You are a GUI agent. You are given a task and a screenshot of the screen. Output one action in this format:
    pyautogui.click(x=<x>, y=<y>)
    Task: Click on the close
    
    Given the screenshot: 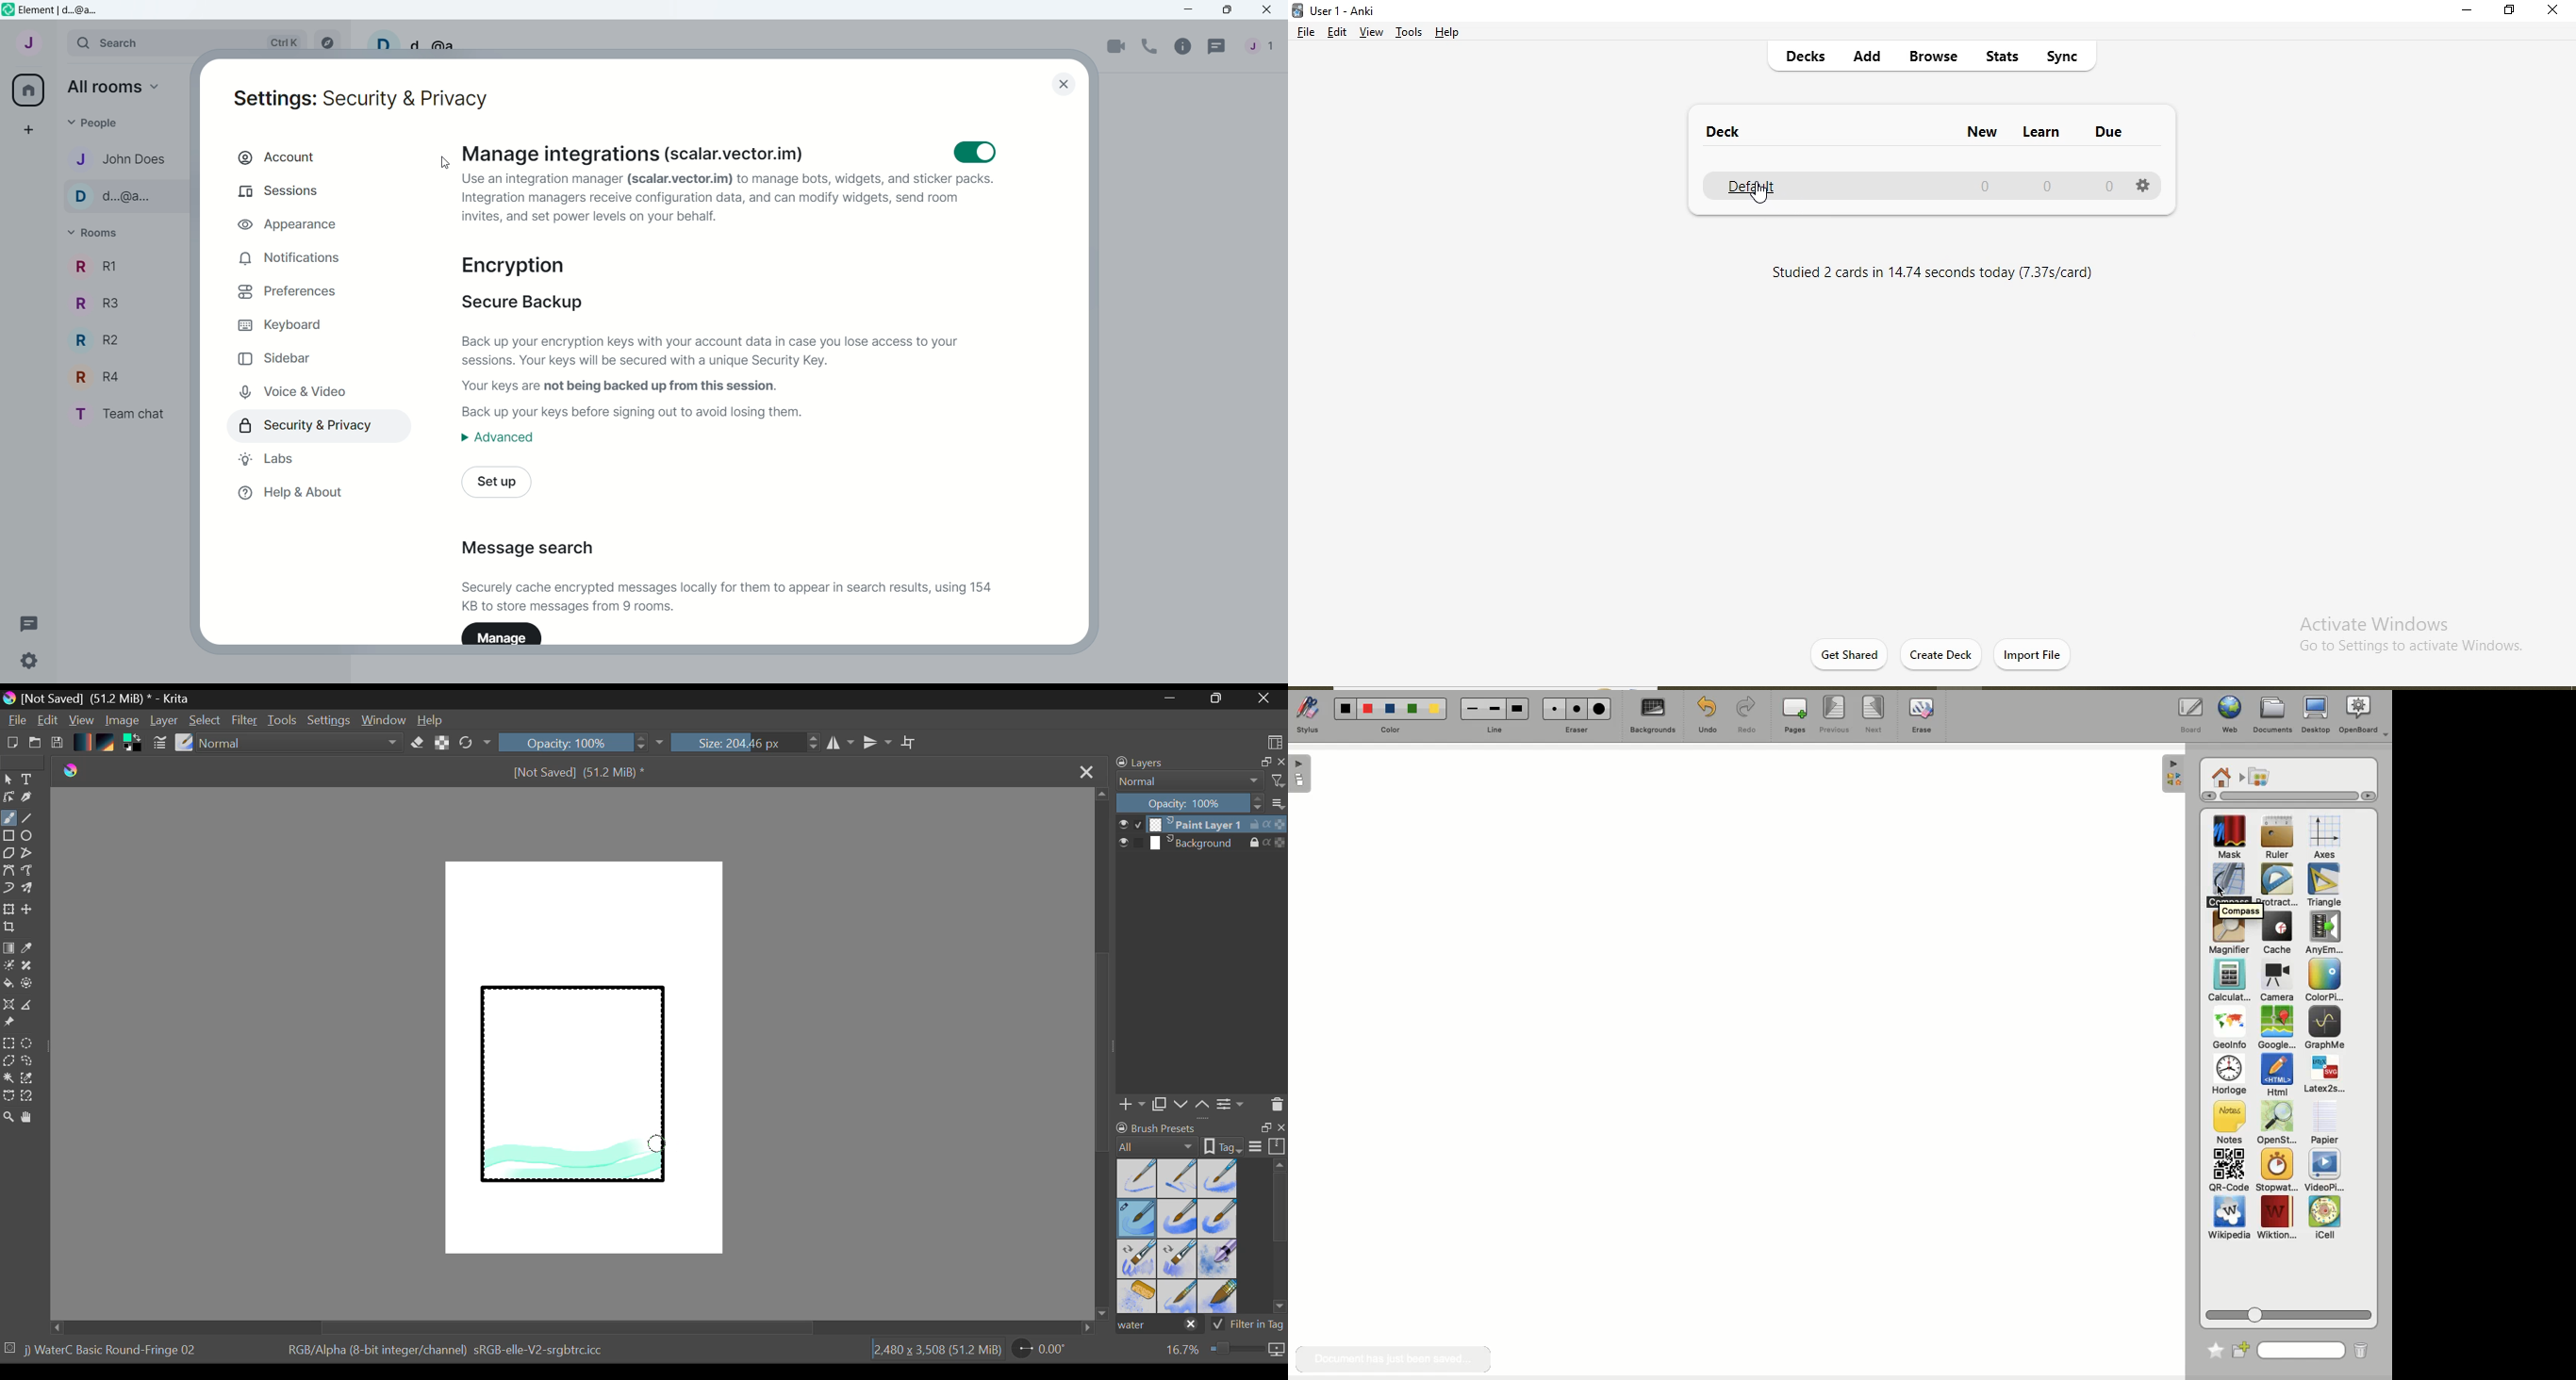 What is the action you would take?
    pyautogui.click(x=2552, y=11)
    